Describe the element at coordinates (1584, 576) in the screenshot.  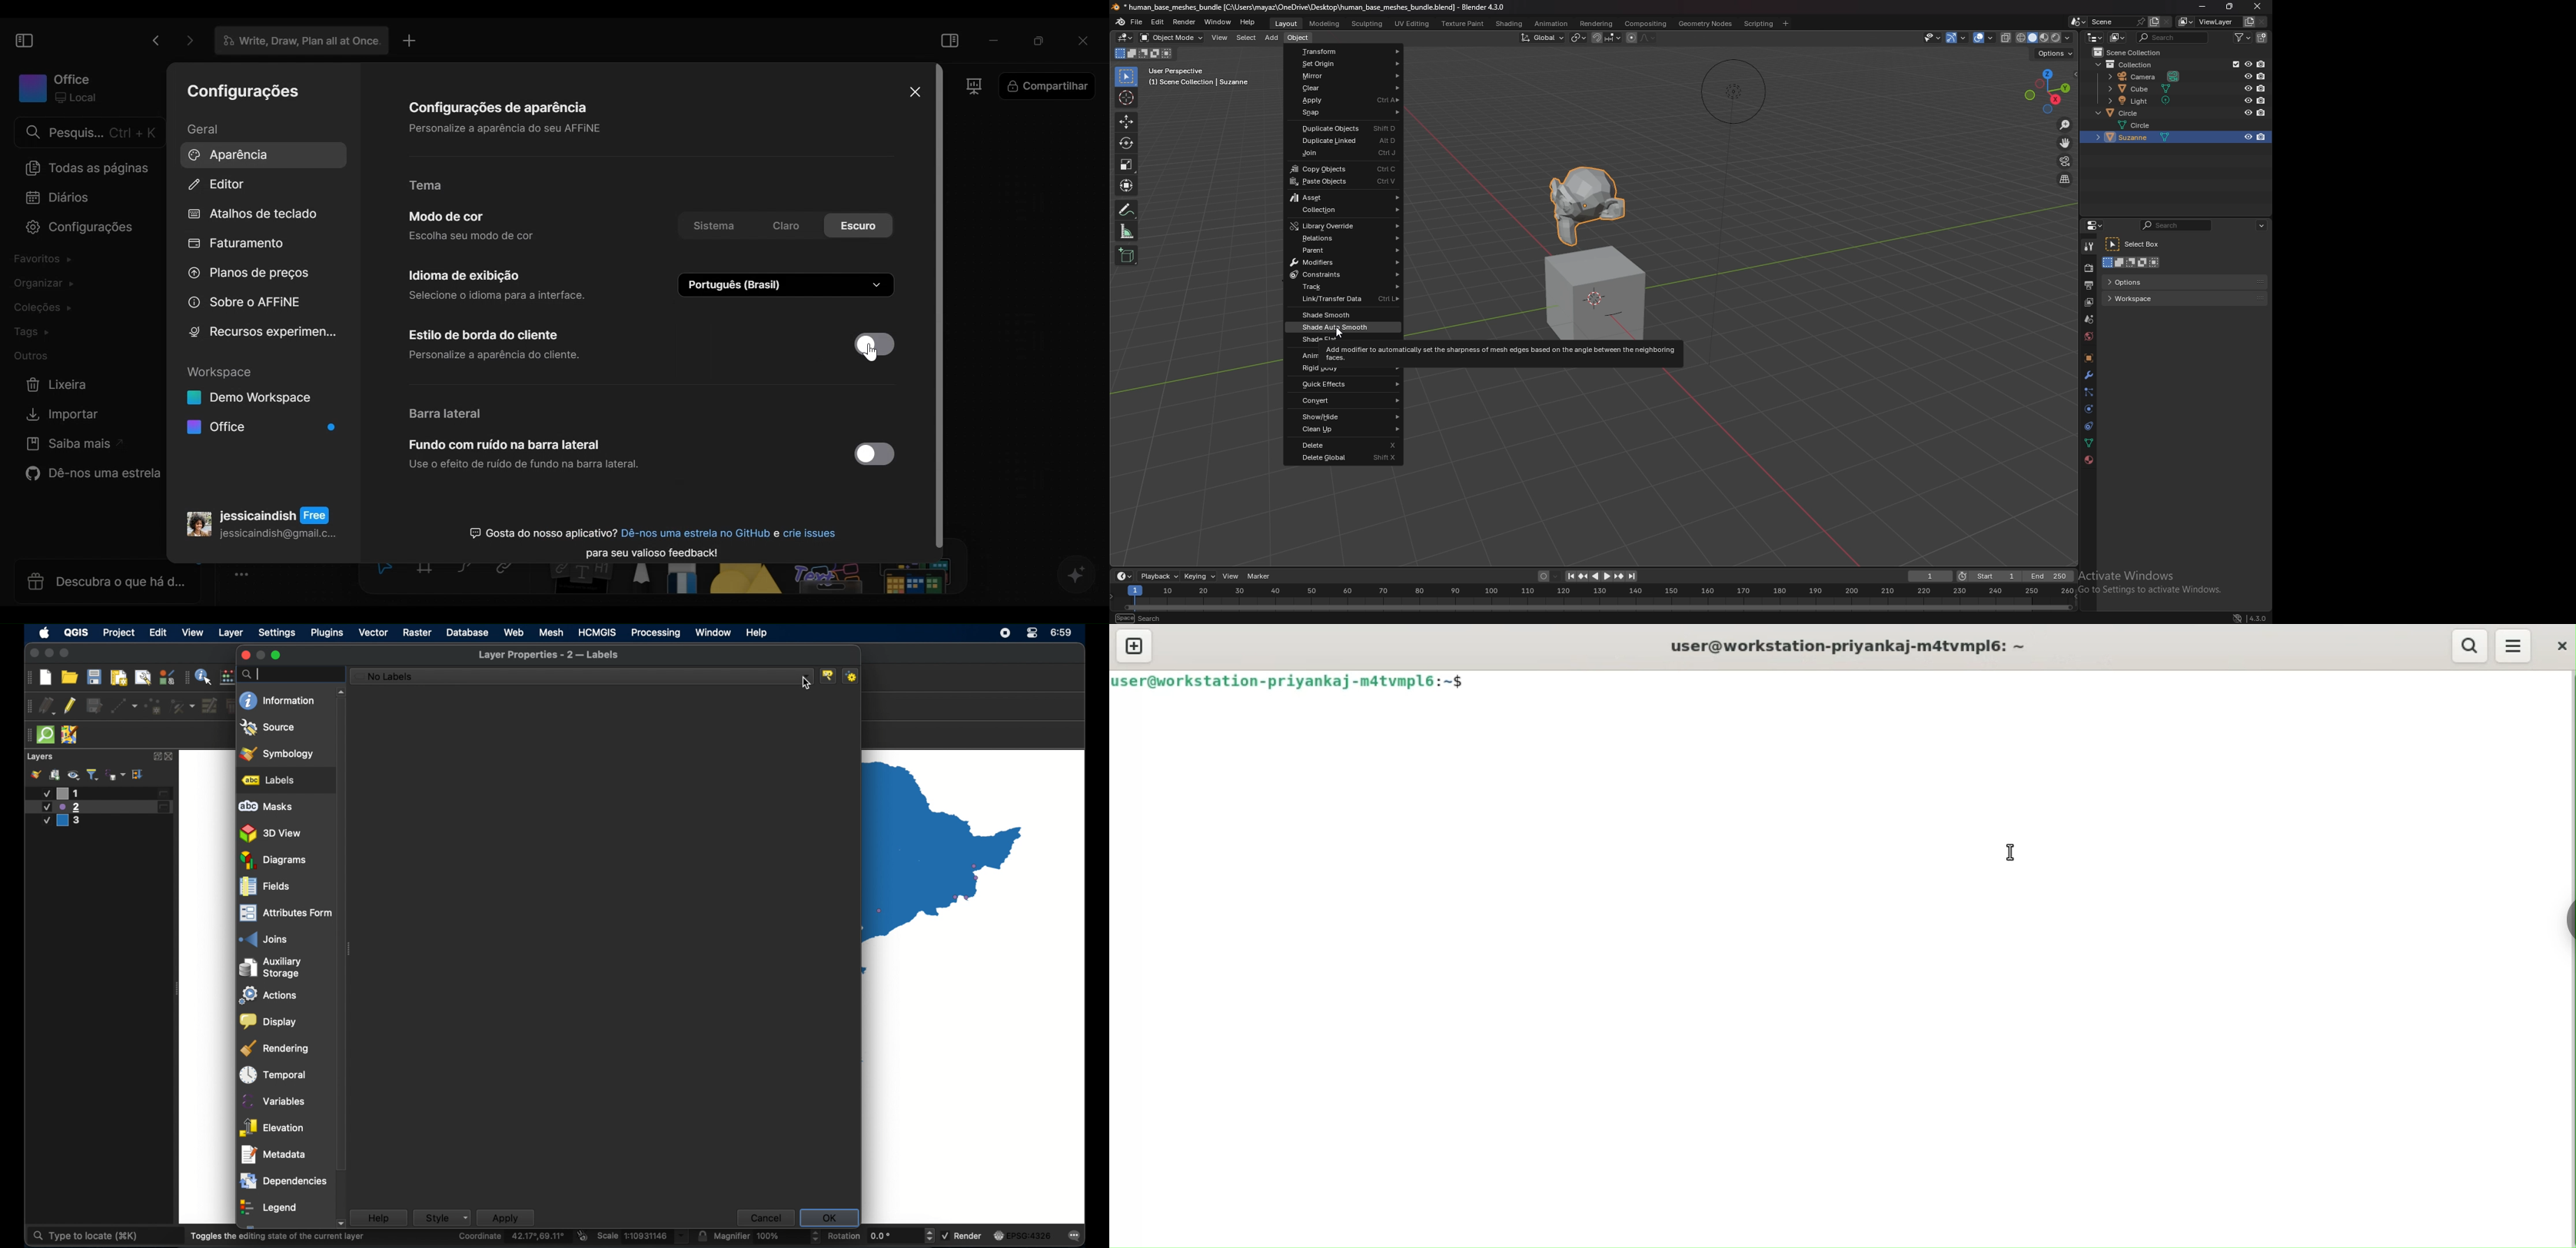
I see `jump to keyframe` at that location.